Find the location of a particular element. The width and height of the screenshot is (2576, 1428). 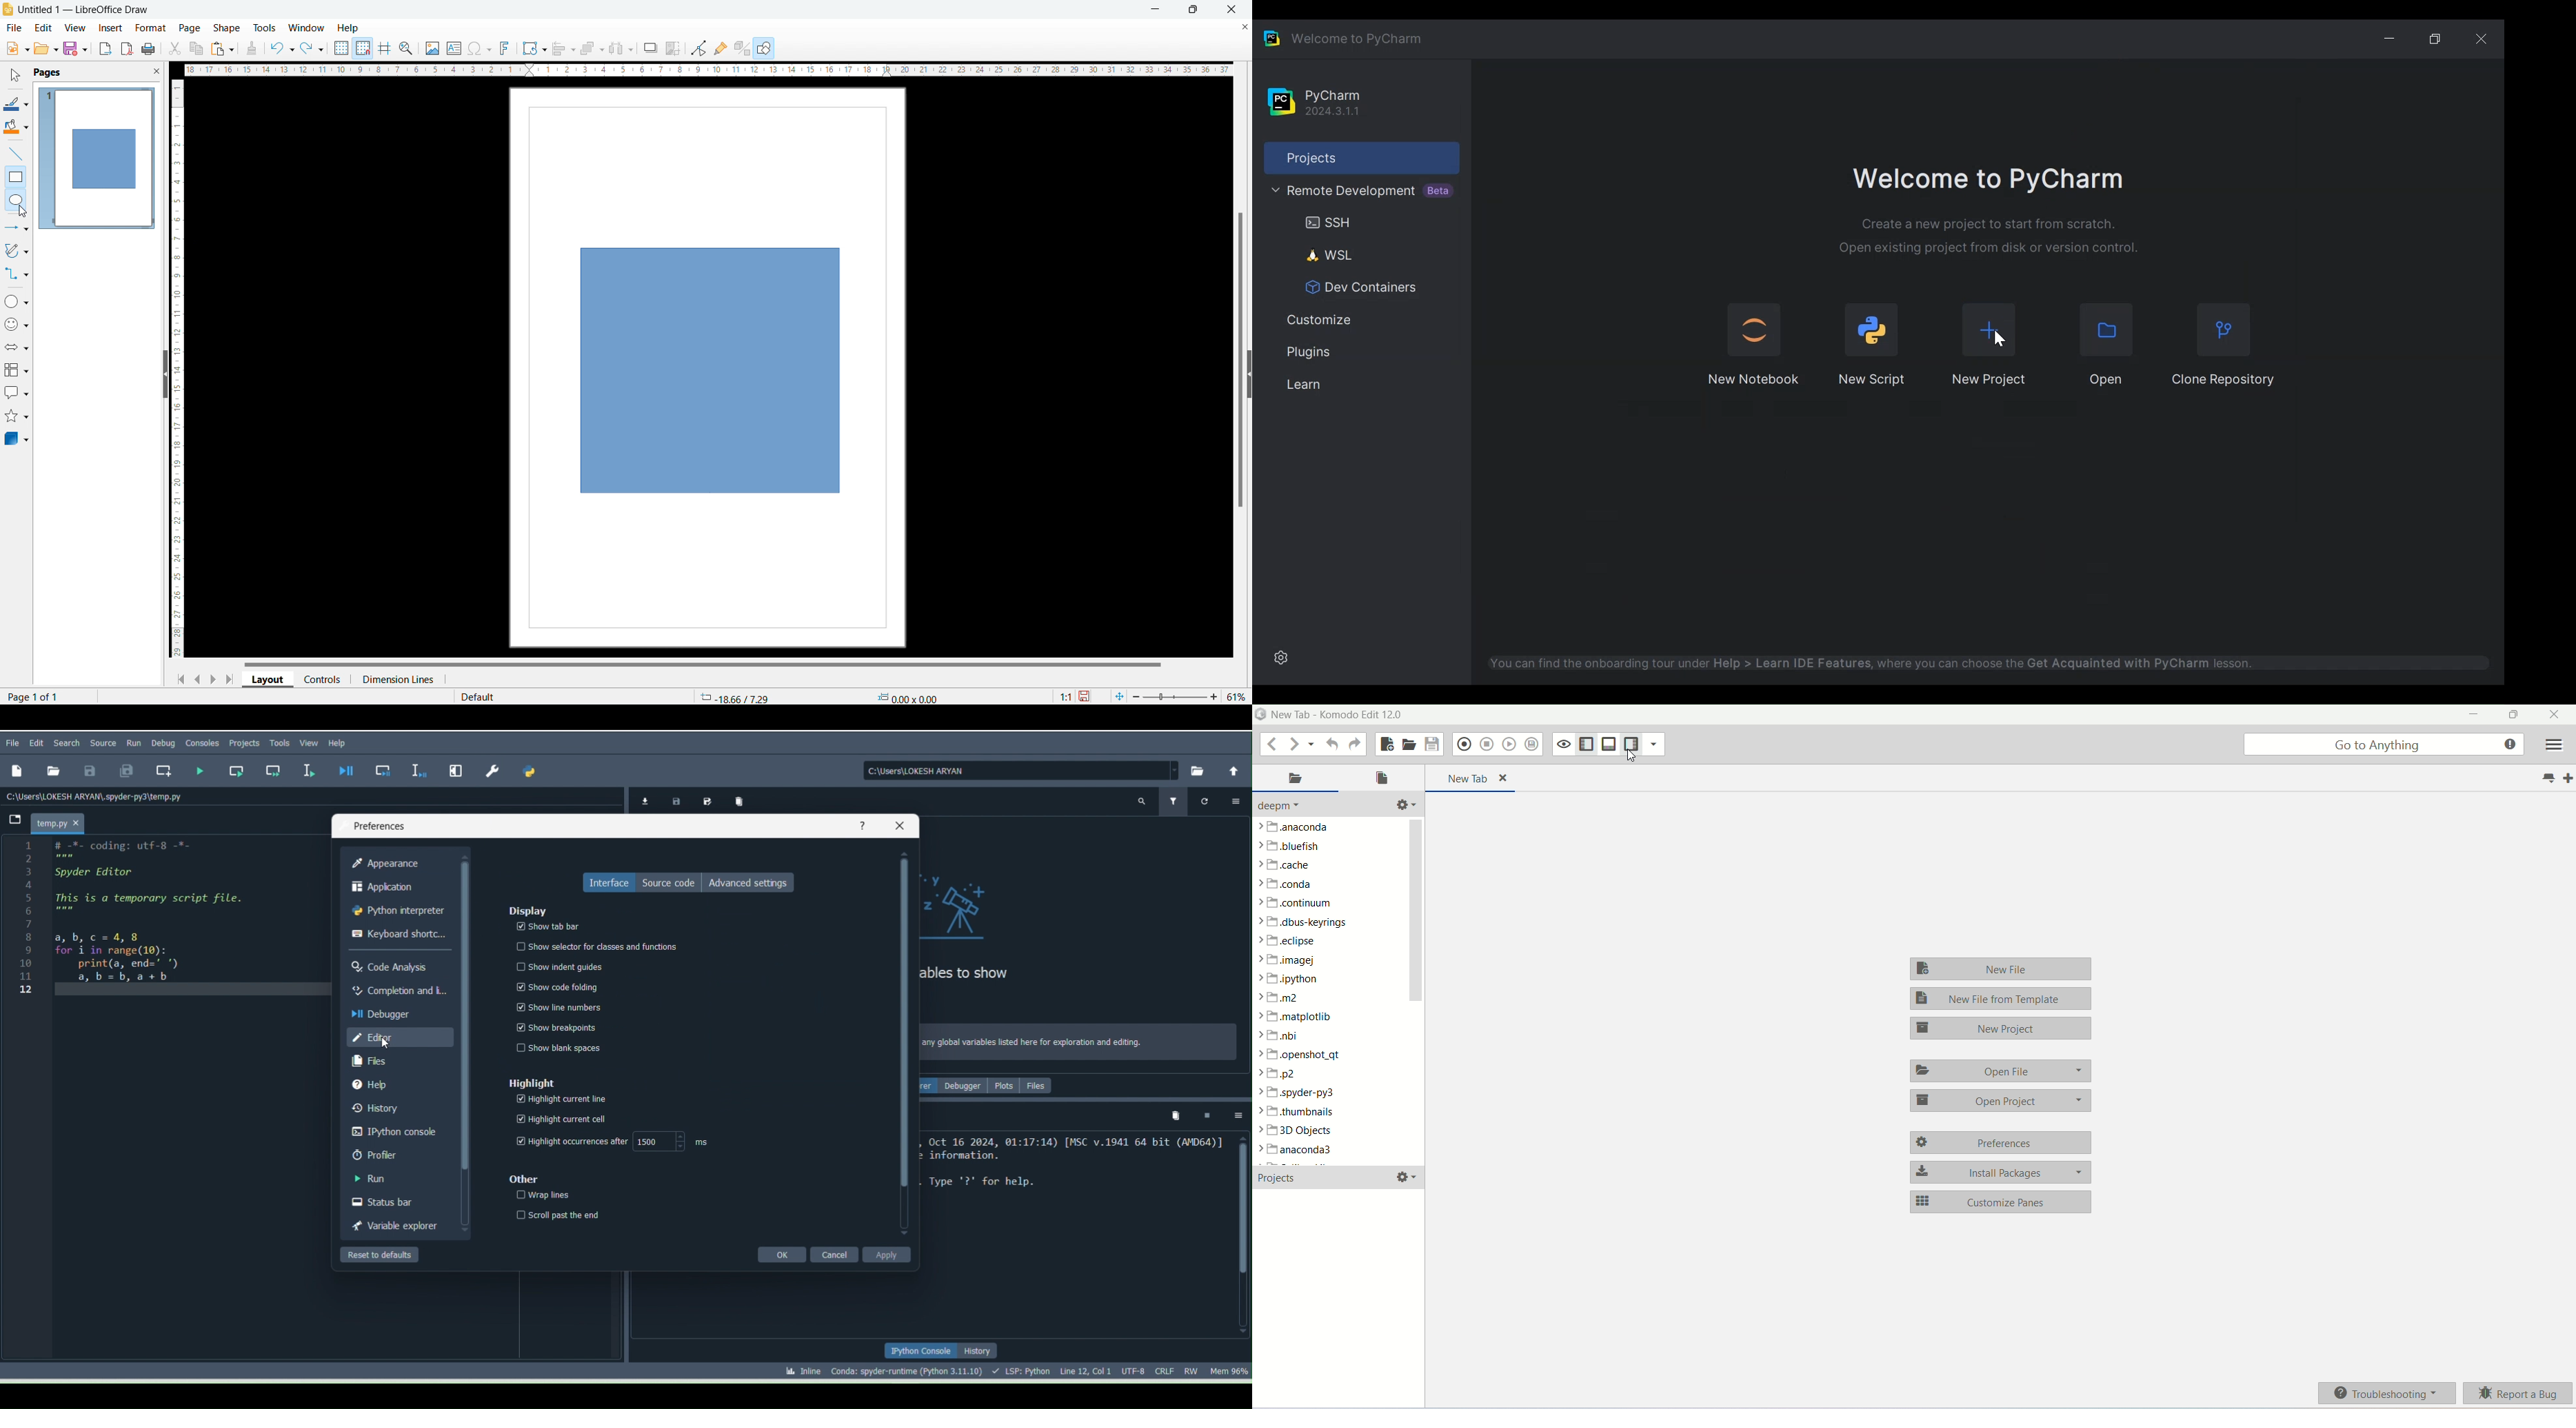

Debugger is located at coordinates (964, 1085).